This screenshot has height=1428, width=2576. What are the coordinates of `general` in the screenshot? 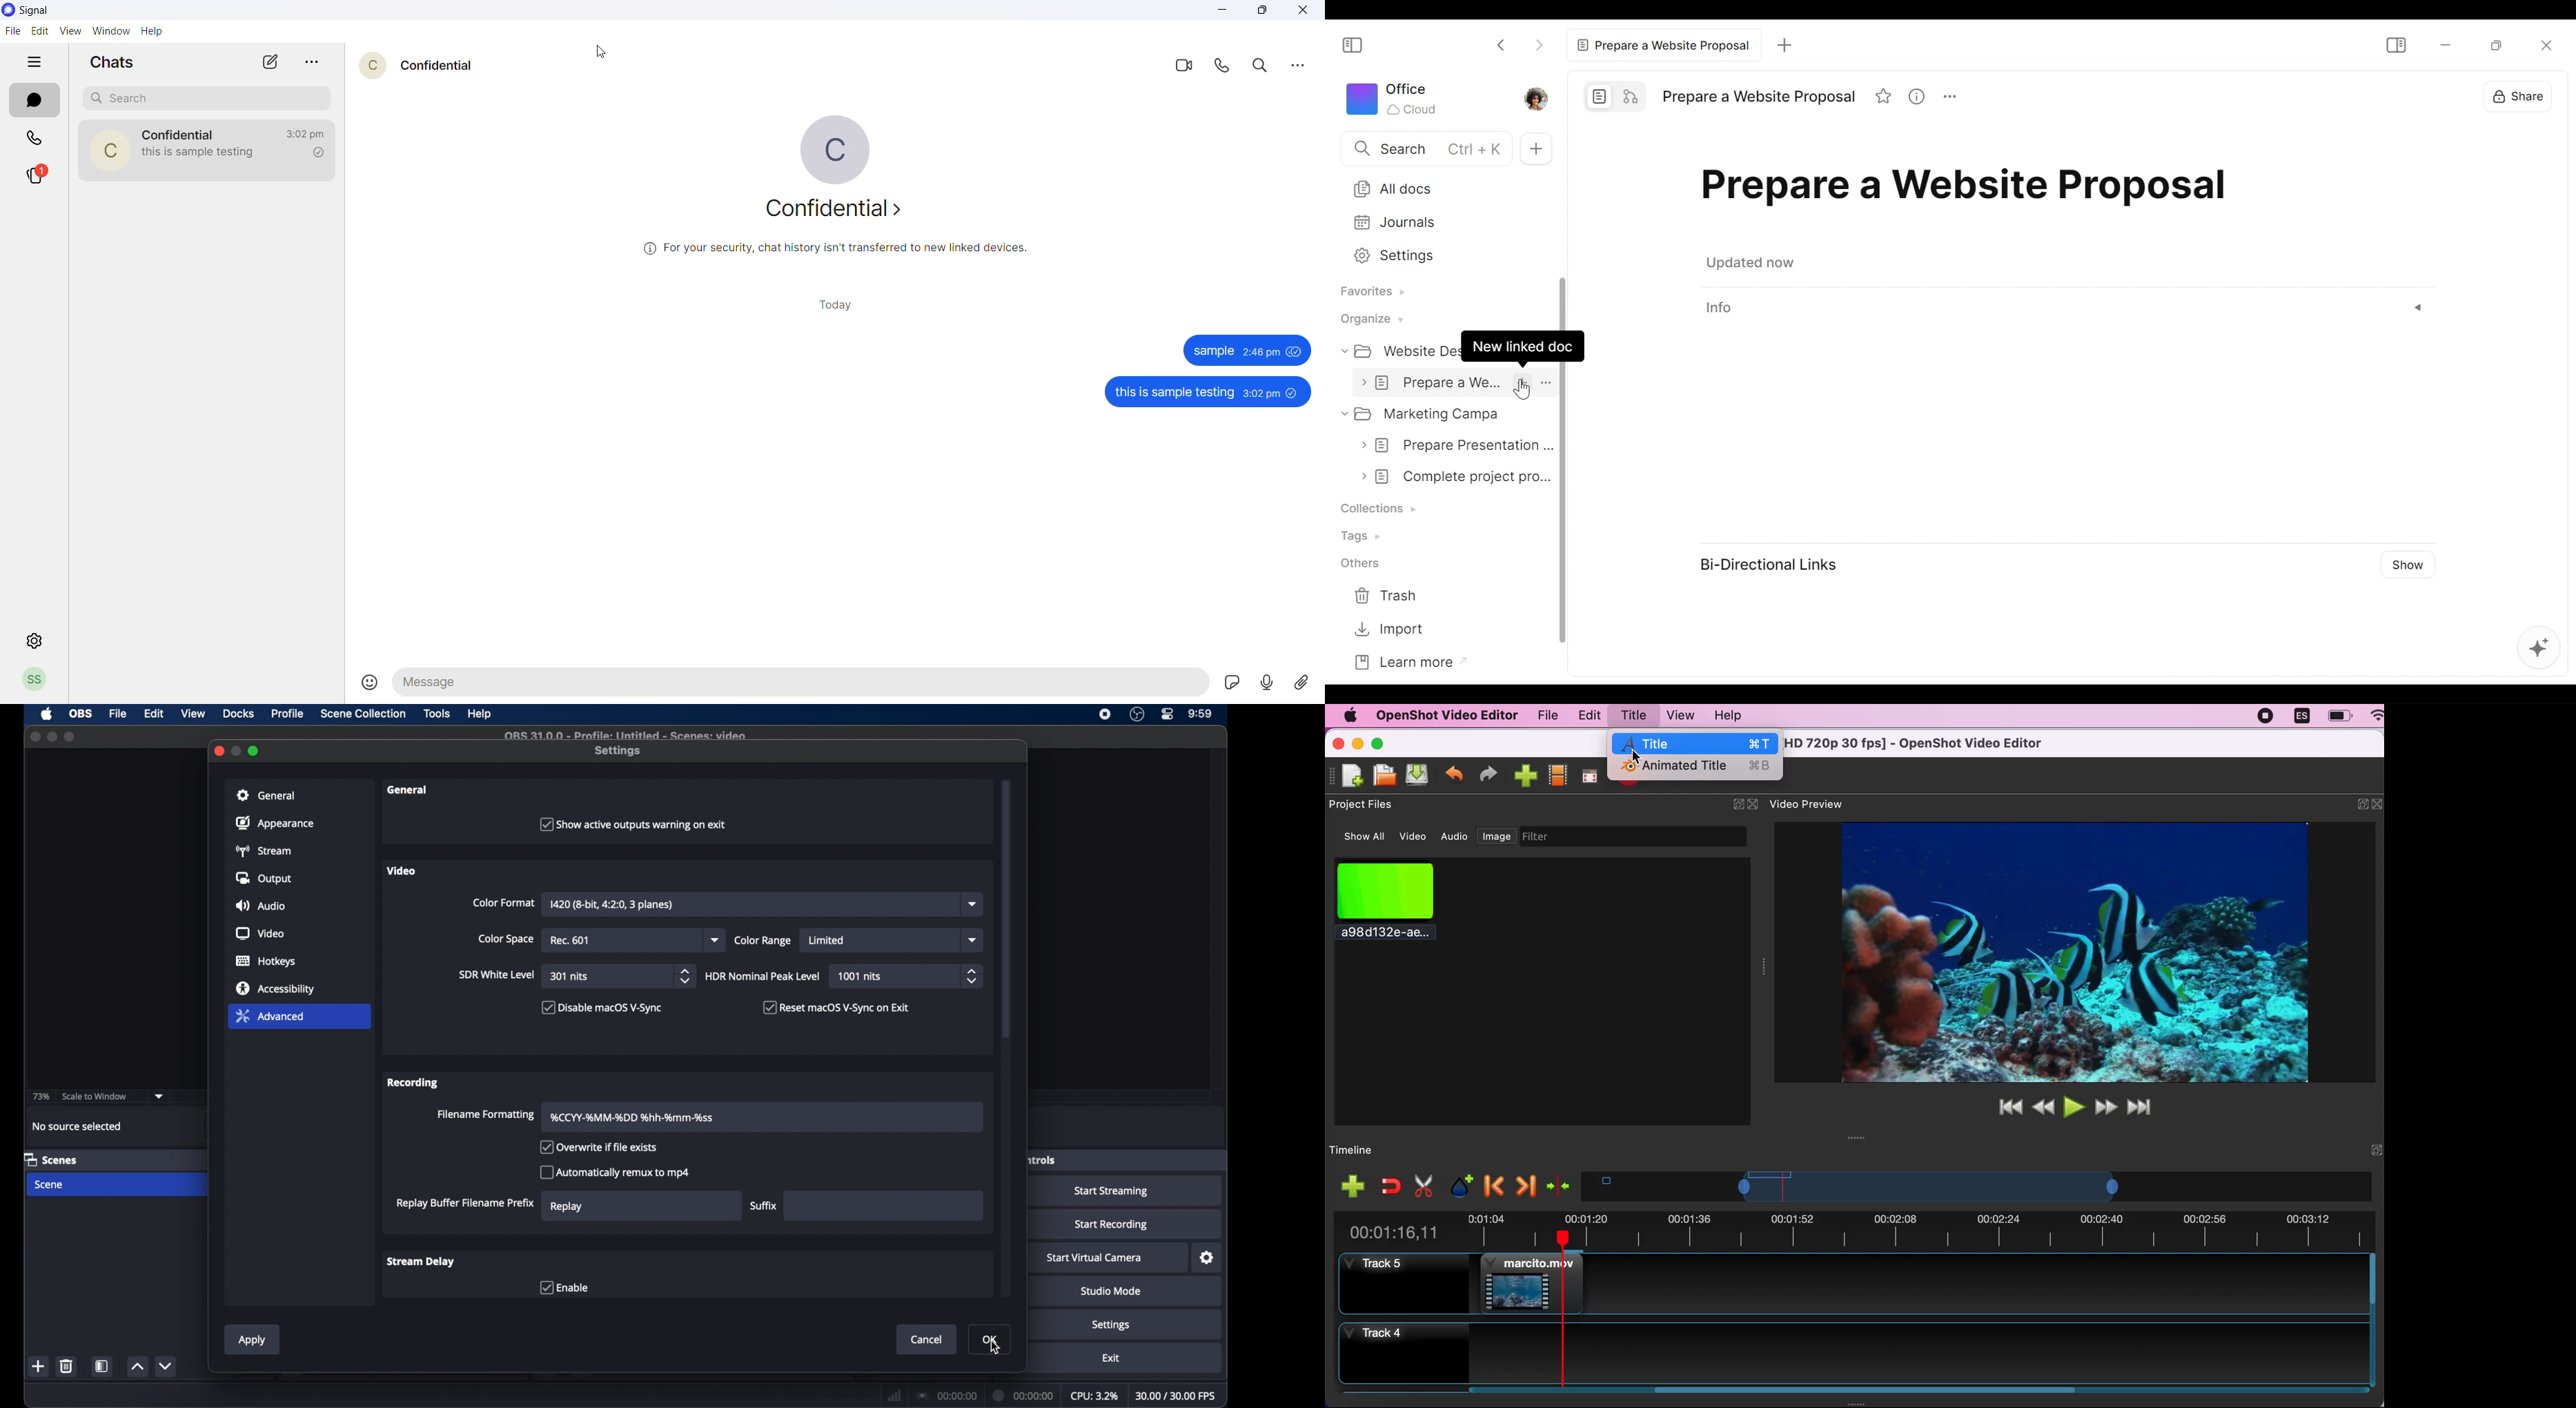 It's located at (407, 789).